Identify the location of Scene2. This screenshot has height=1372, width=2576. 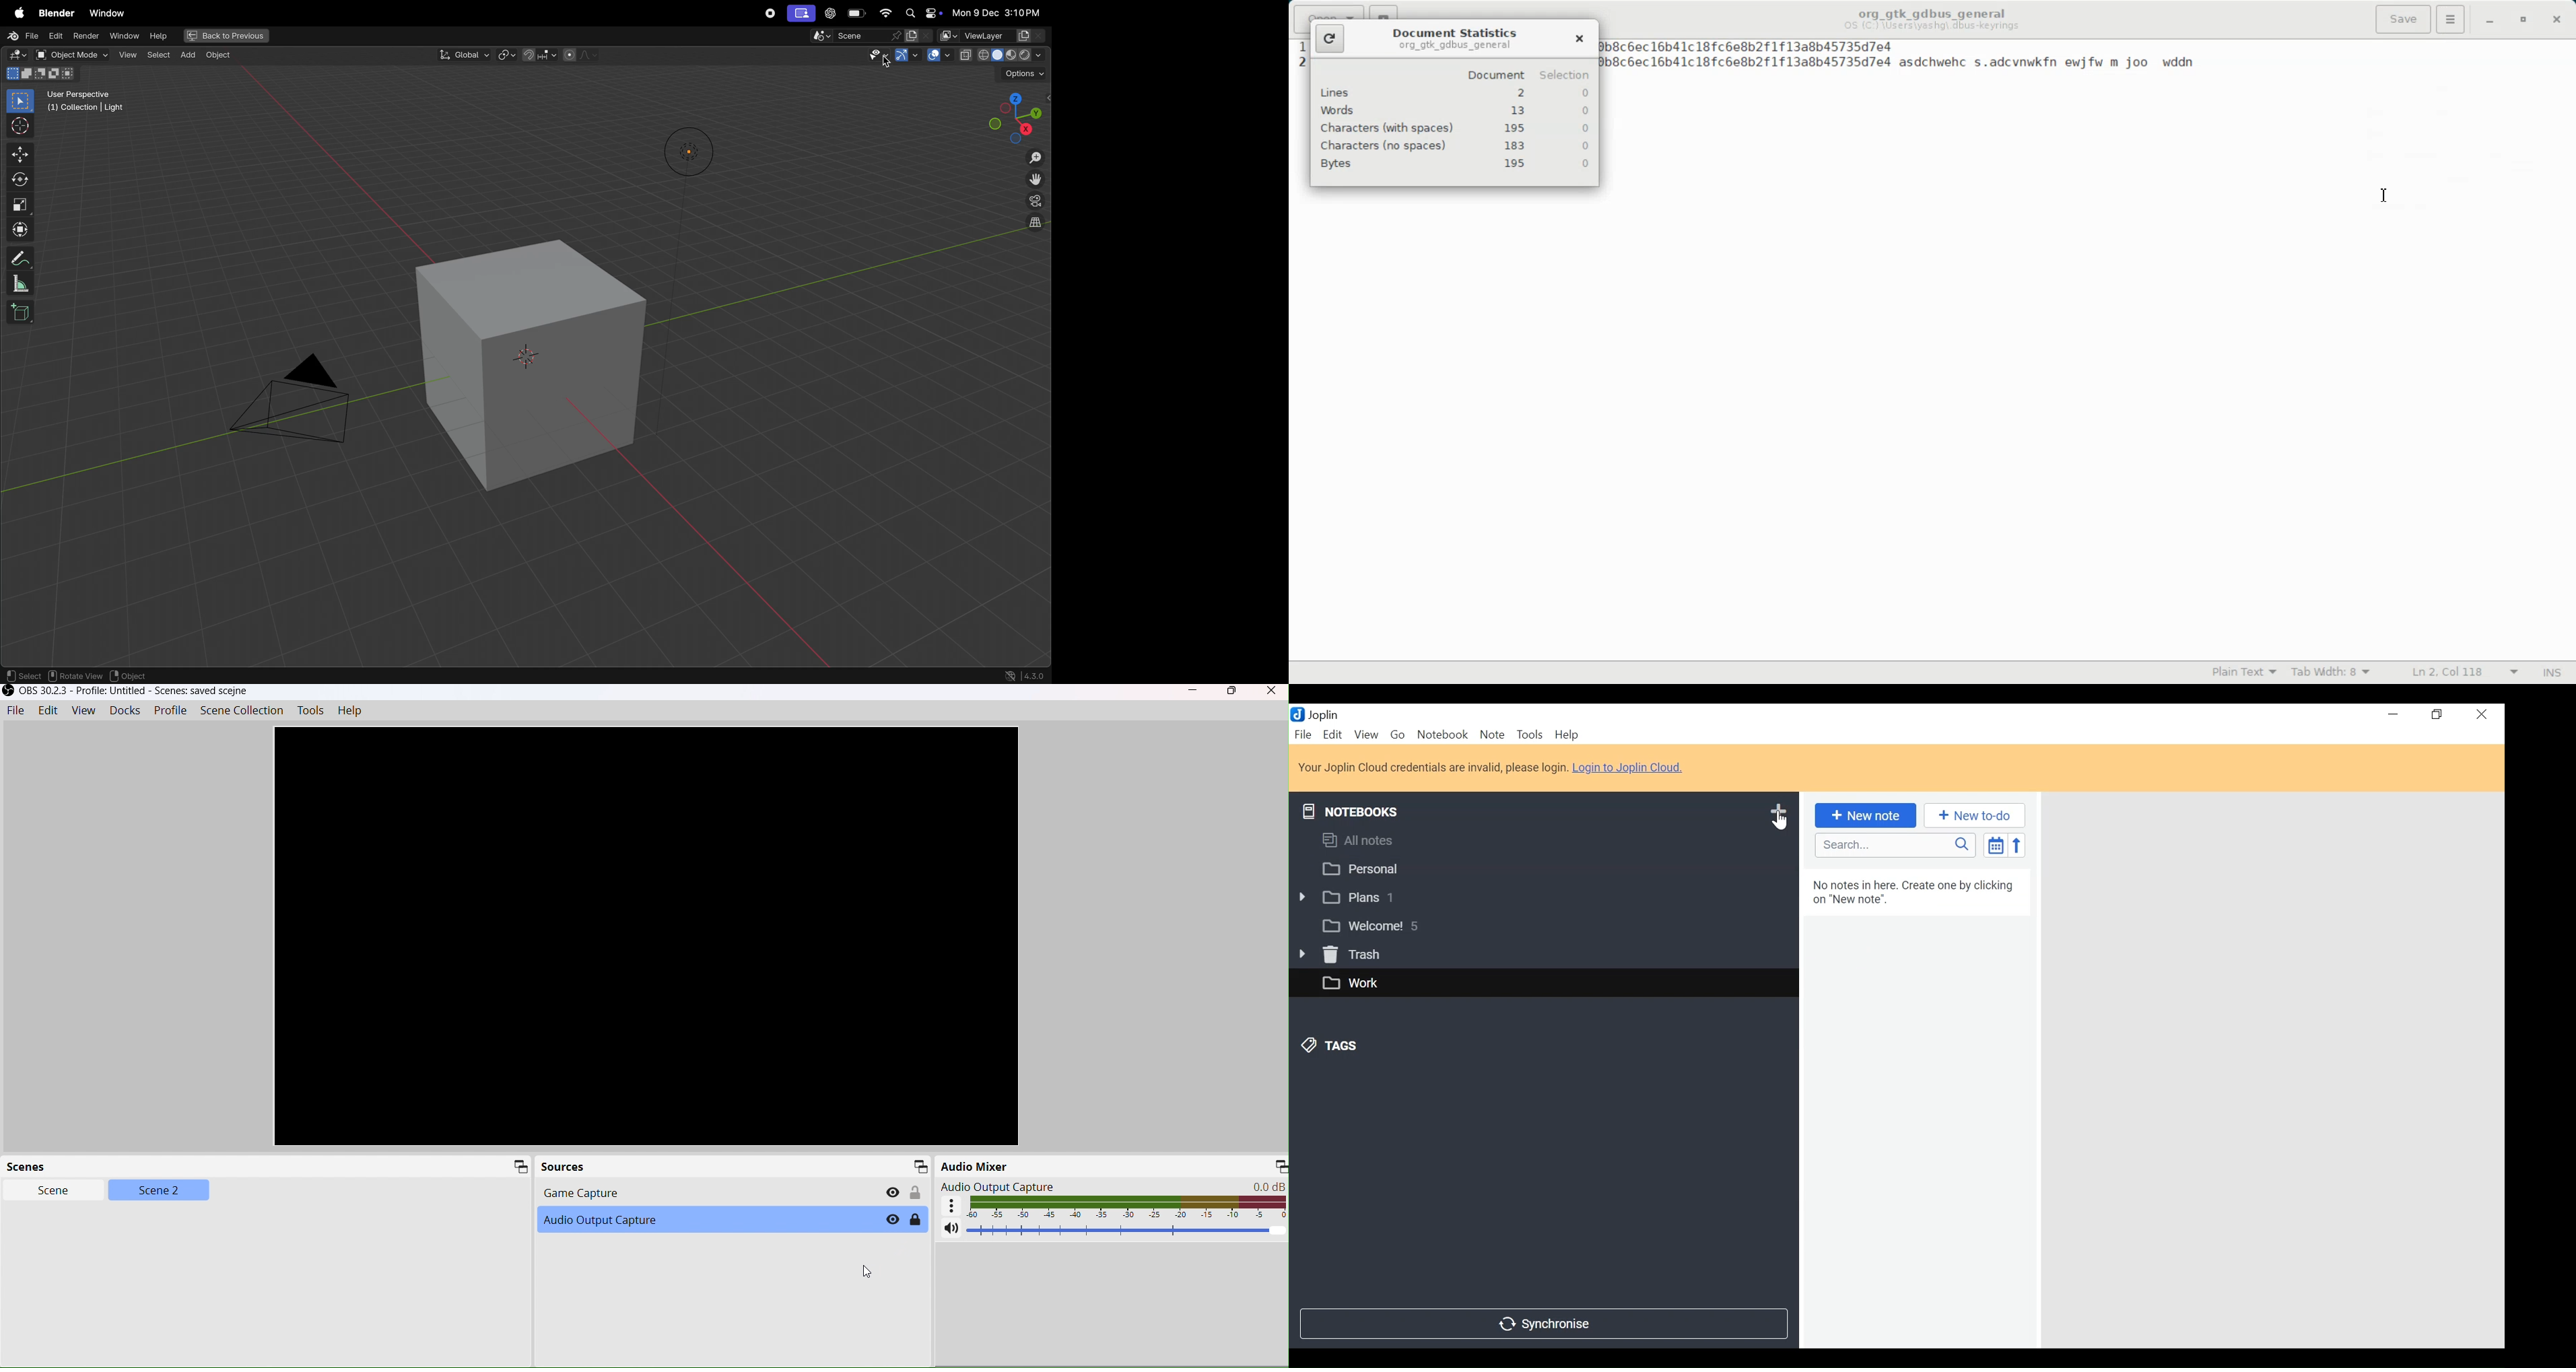
(158, 1192).